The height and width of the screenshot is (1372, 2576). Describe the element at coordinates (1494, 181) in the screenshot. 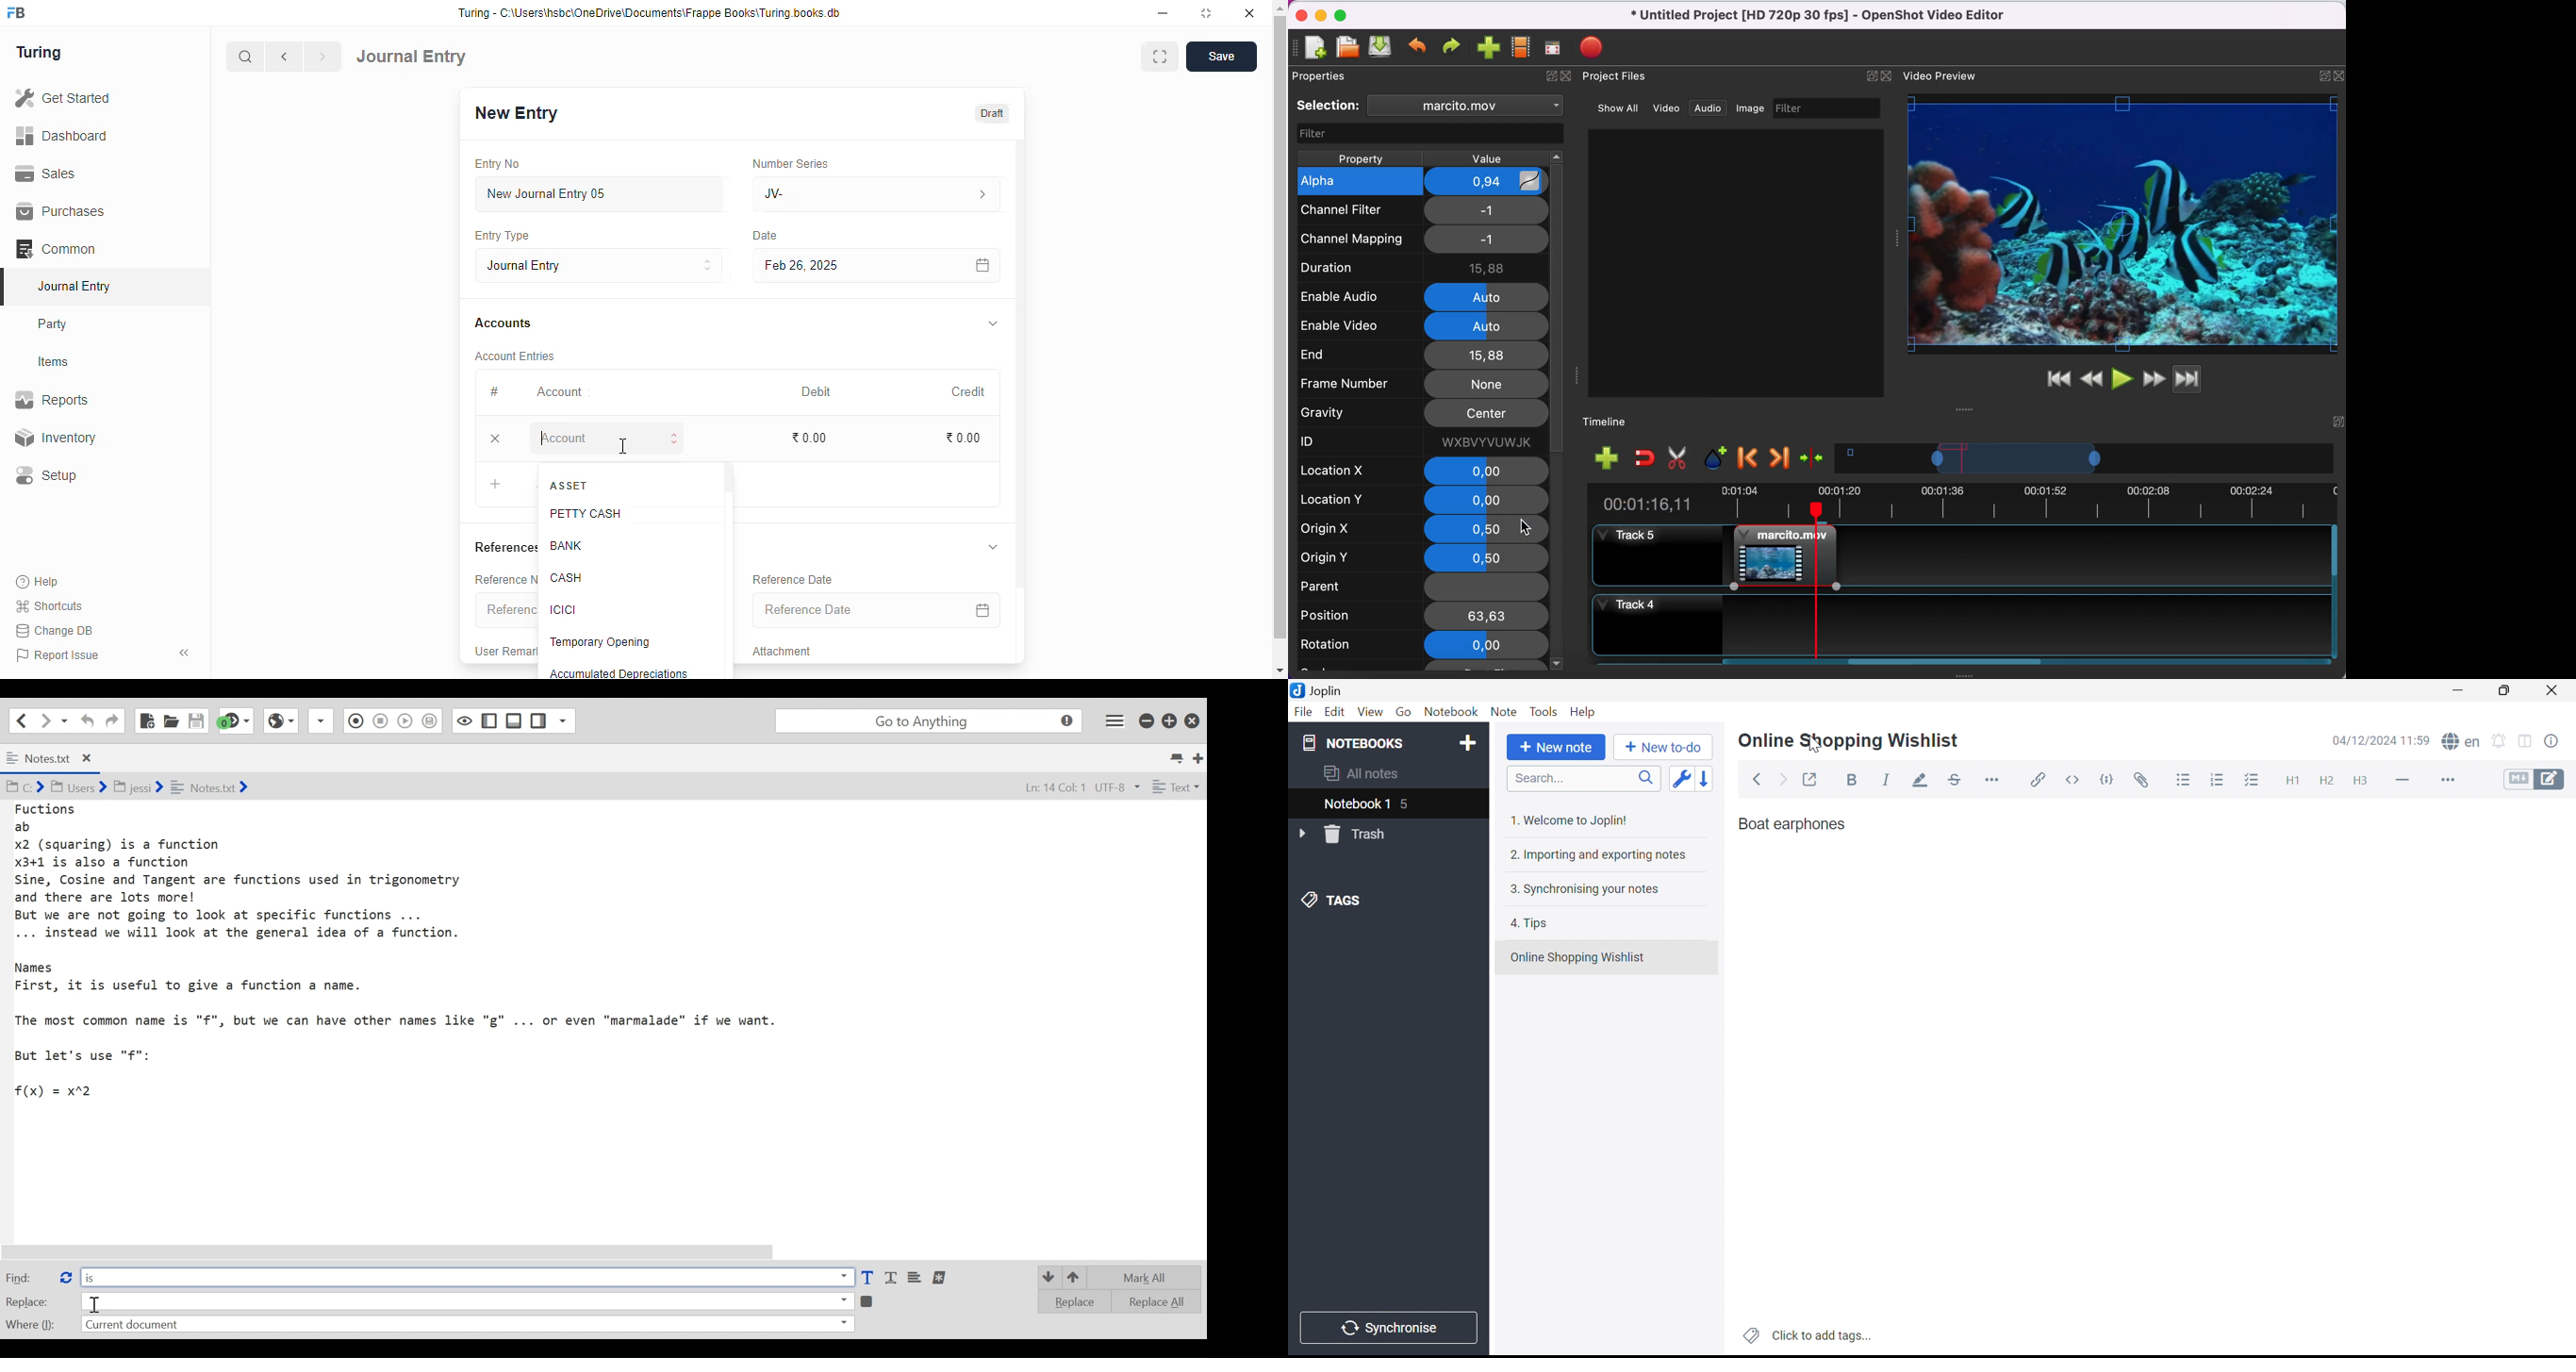

I see `09 PH` at that location.